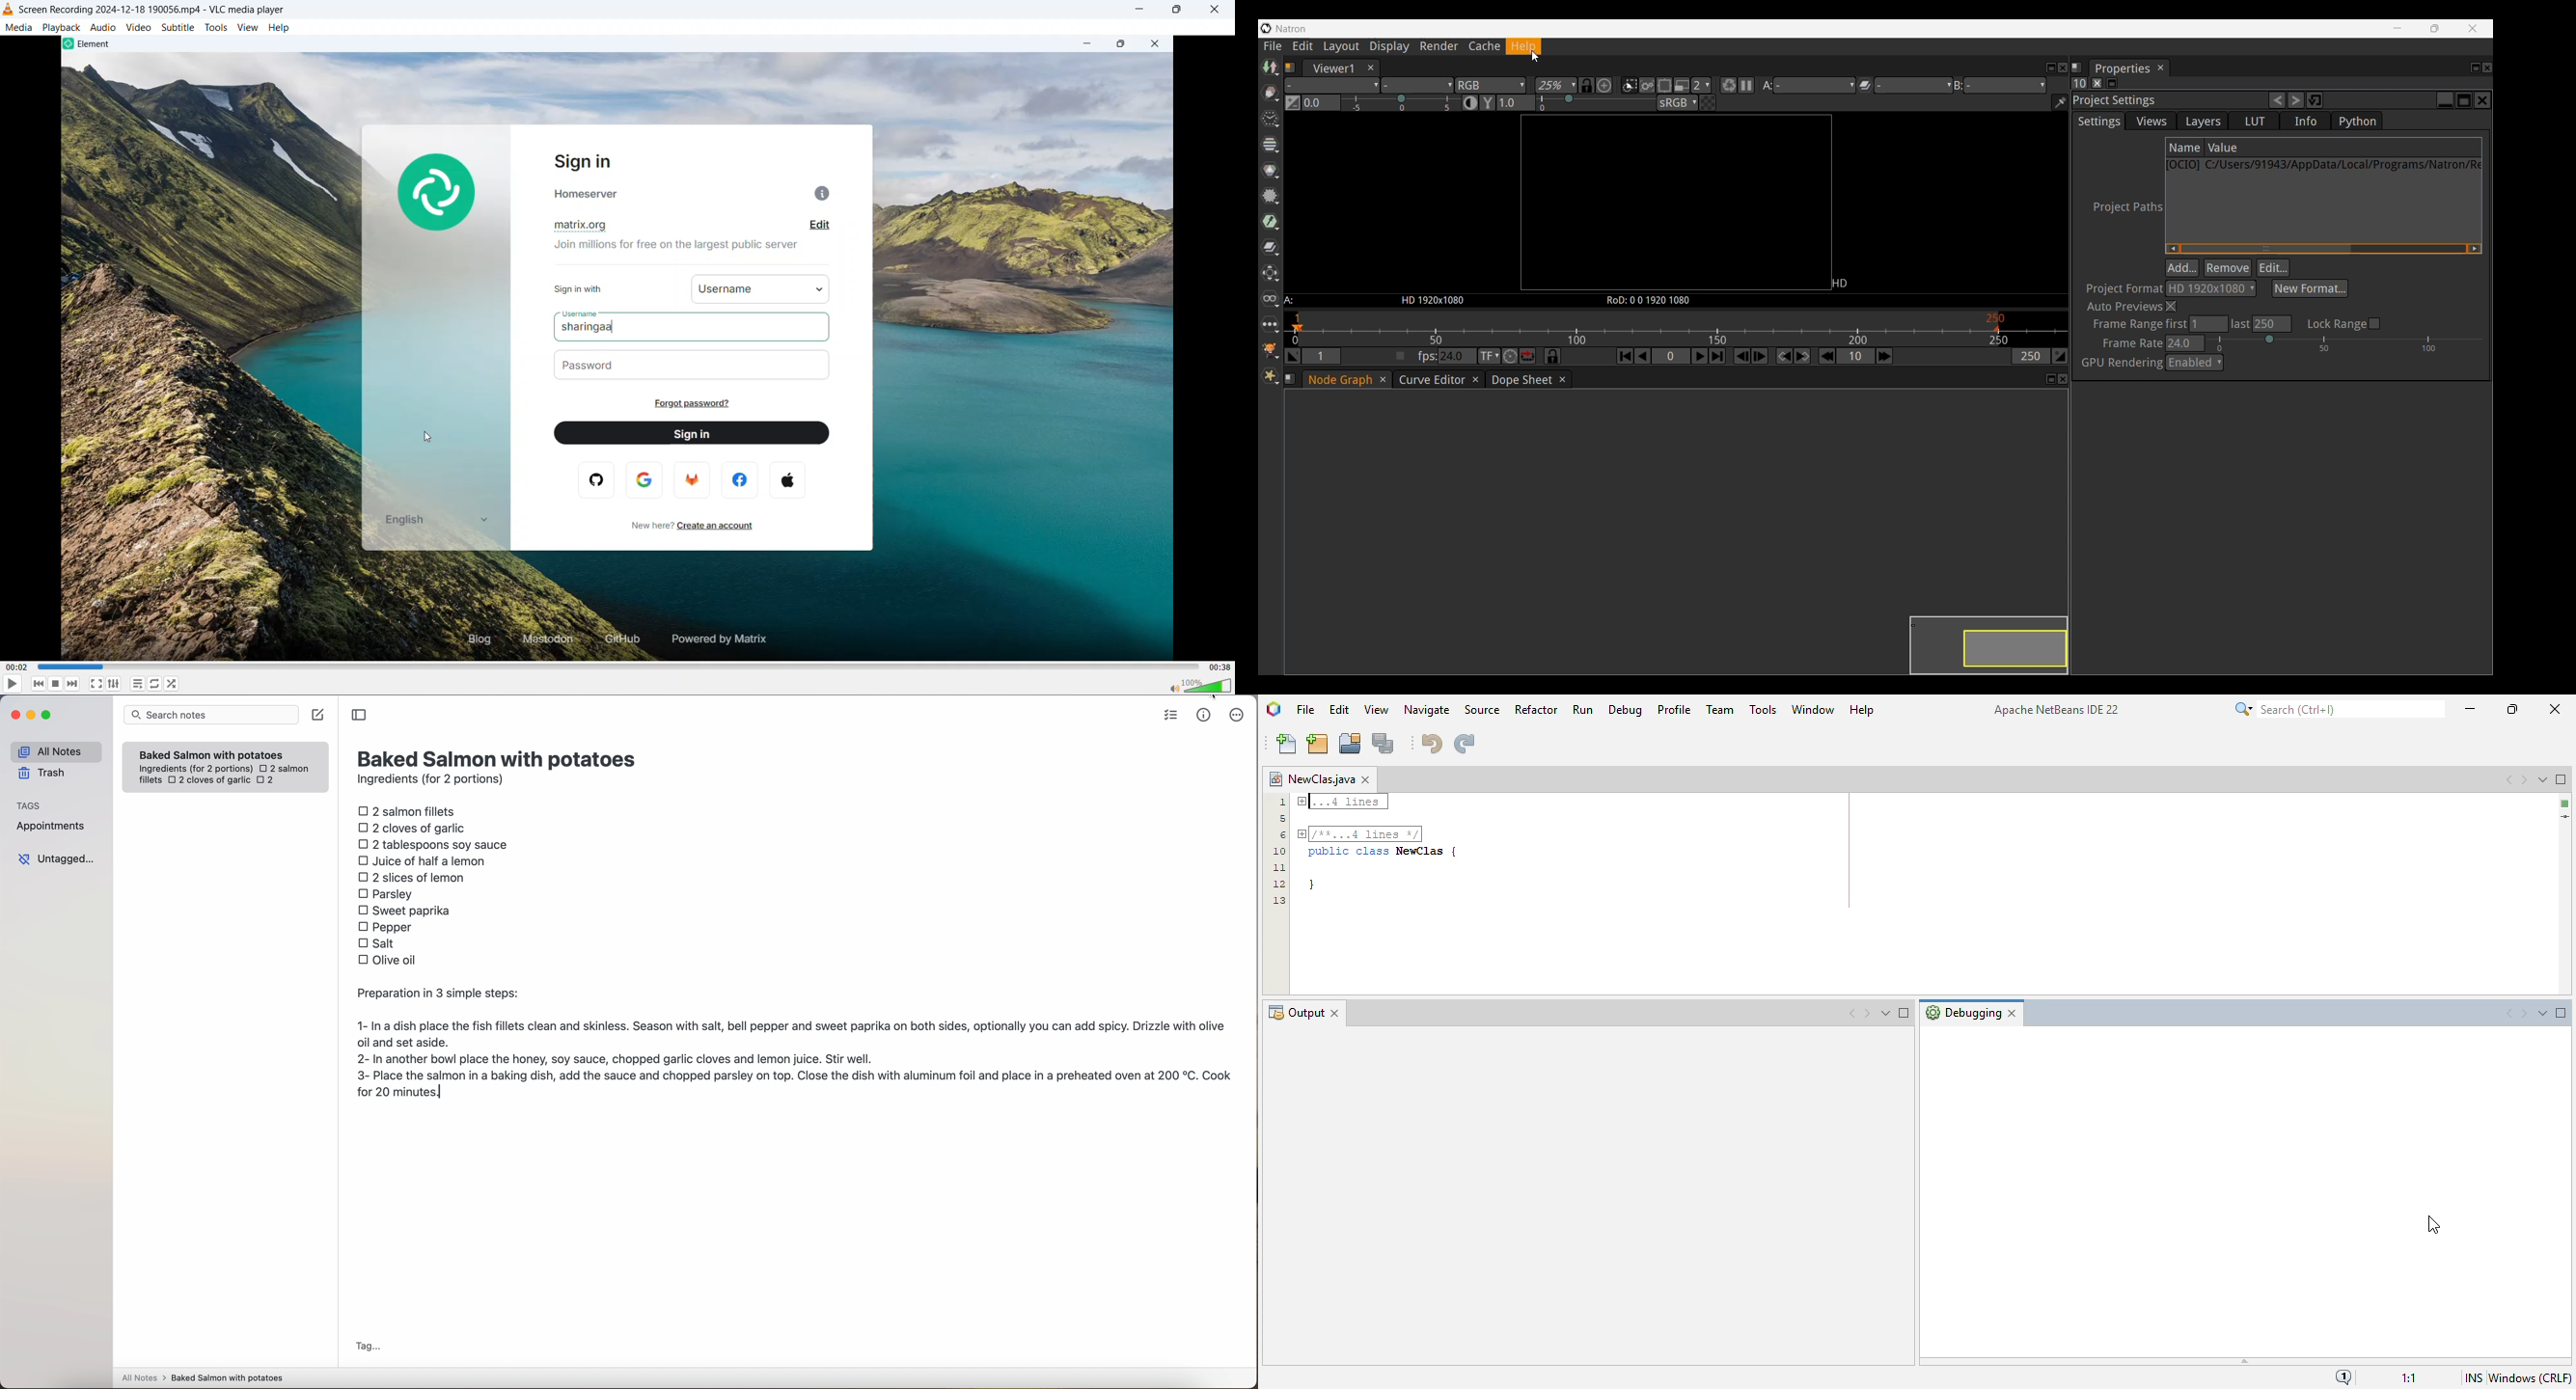  Describe the element at coordinates (45, 774) in the screenshot. I see `trash` at that location.